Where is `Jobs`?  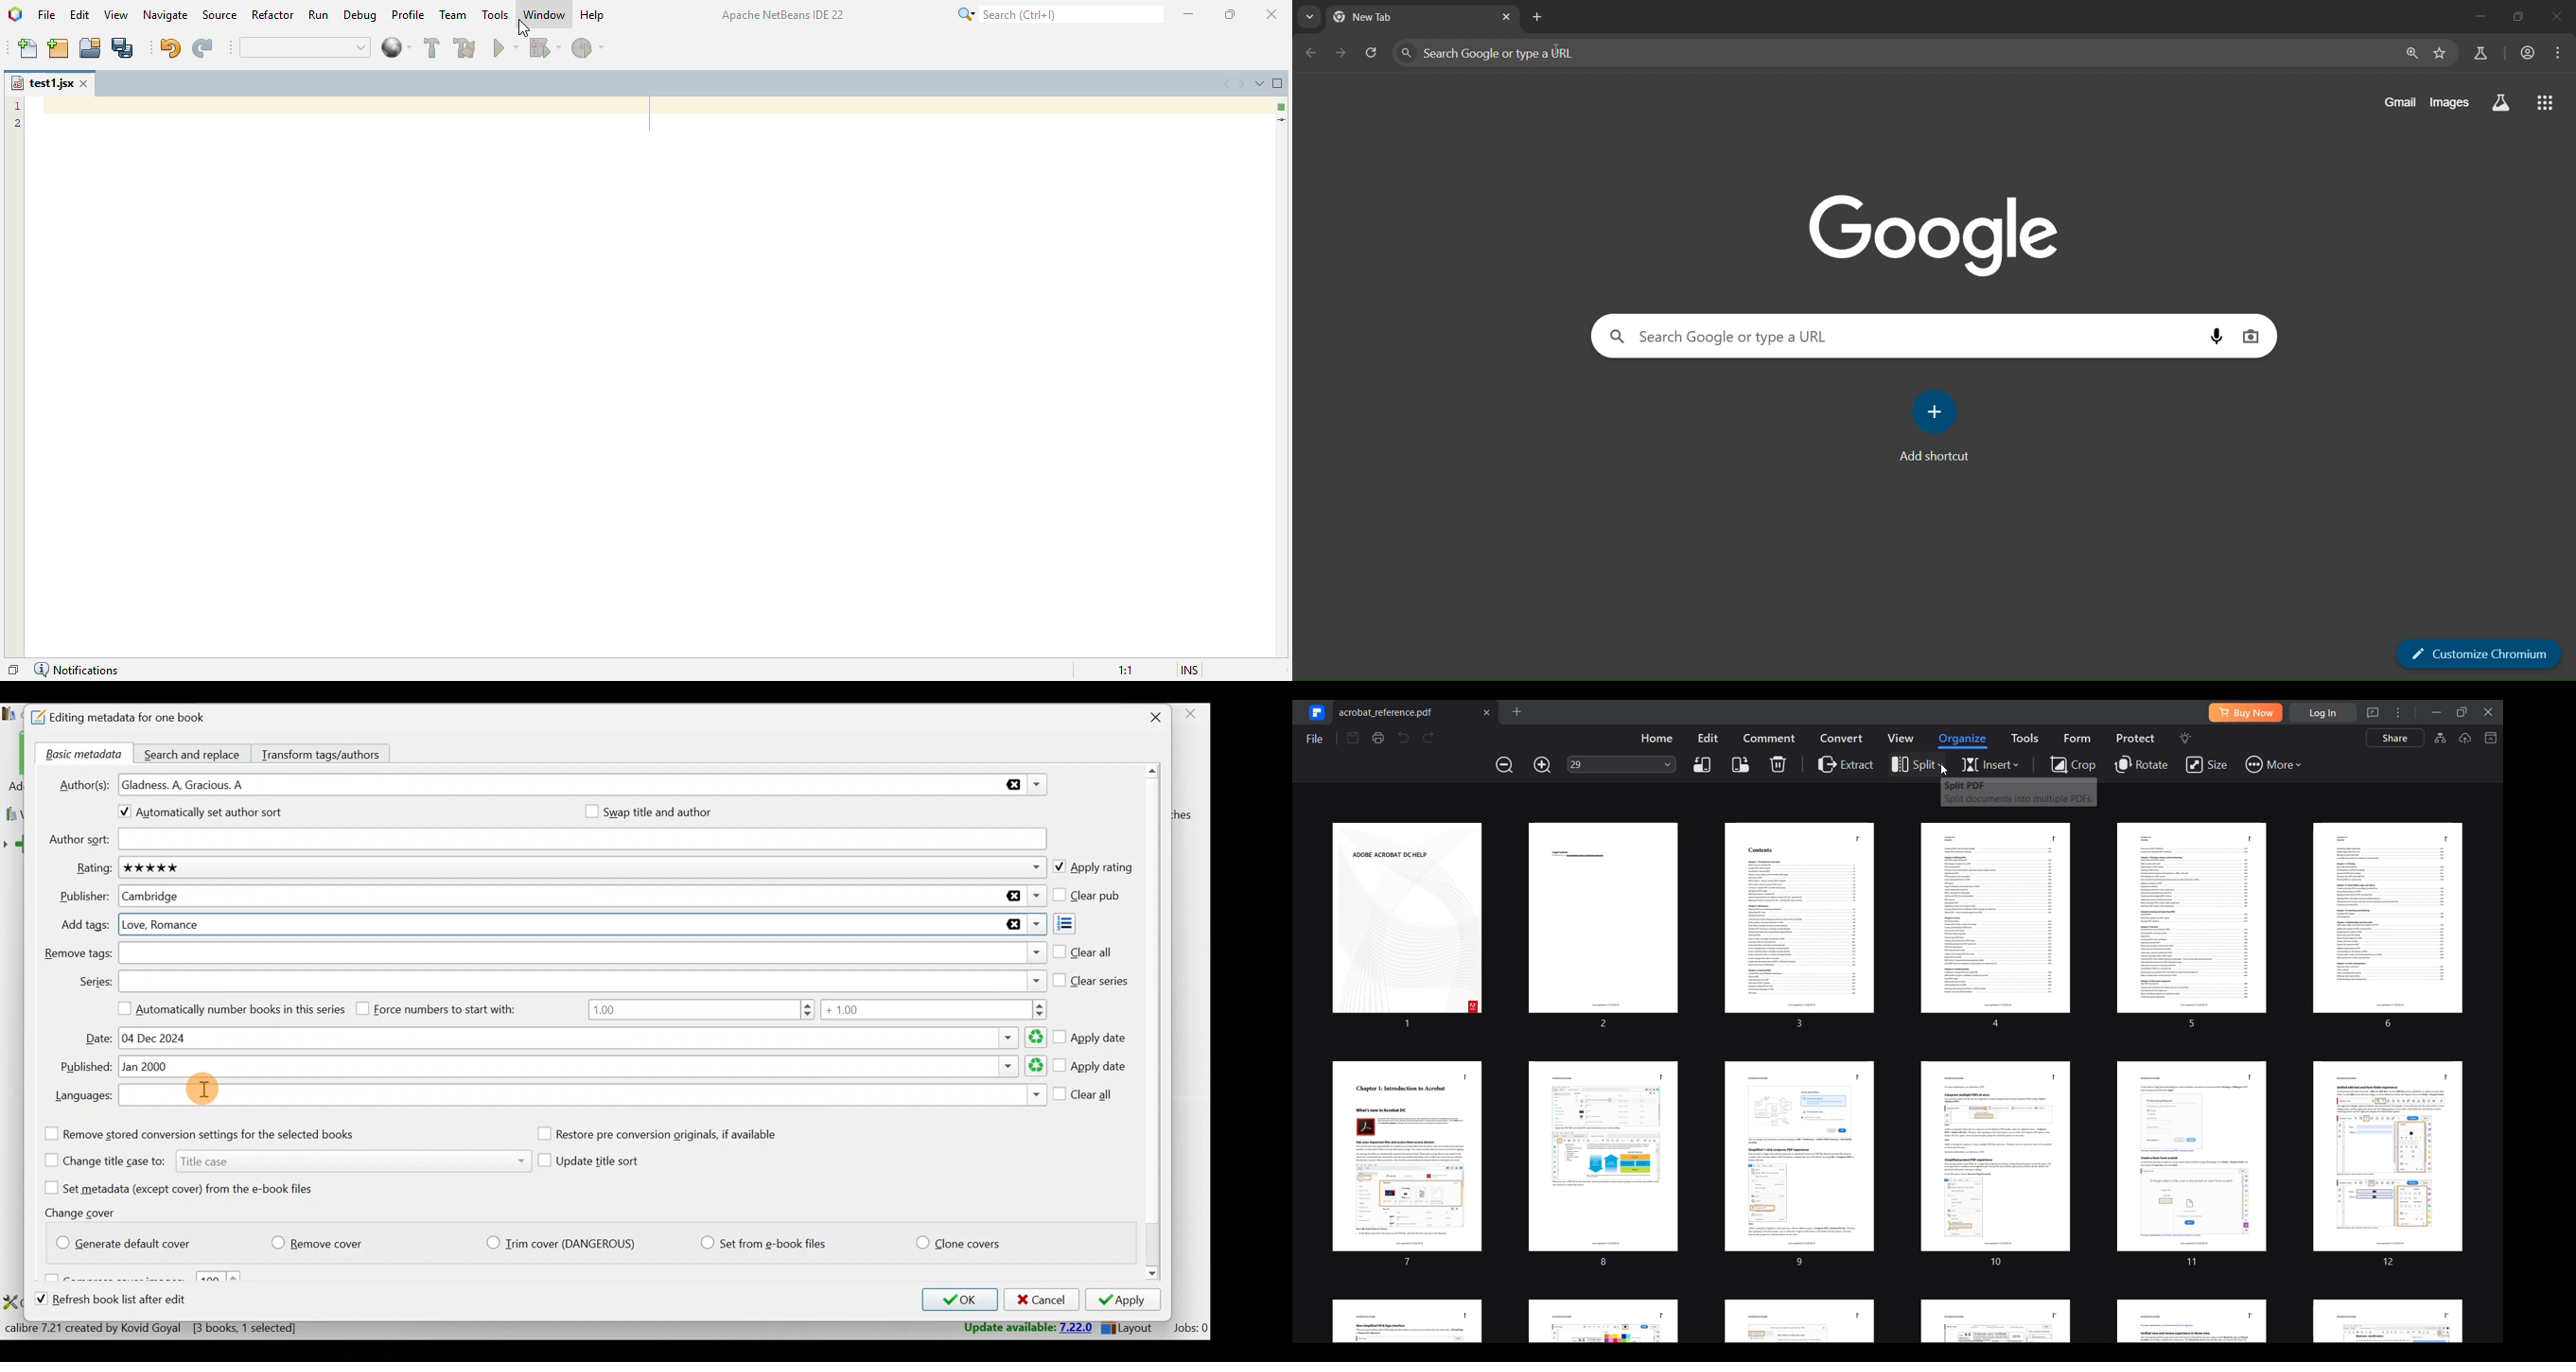
Jobs is located at coordinates (1189, 1327).